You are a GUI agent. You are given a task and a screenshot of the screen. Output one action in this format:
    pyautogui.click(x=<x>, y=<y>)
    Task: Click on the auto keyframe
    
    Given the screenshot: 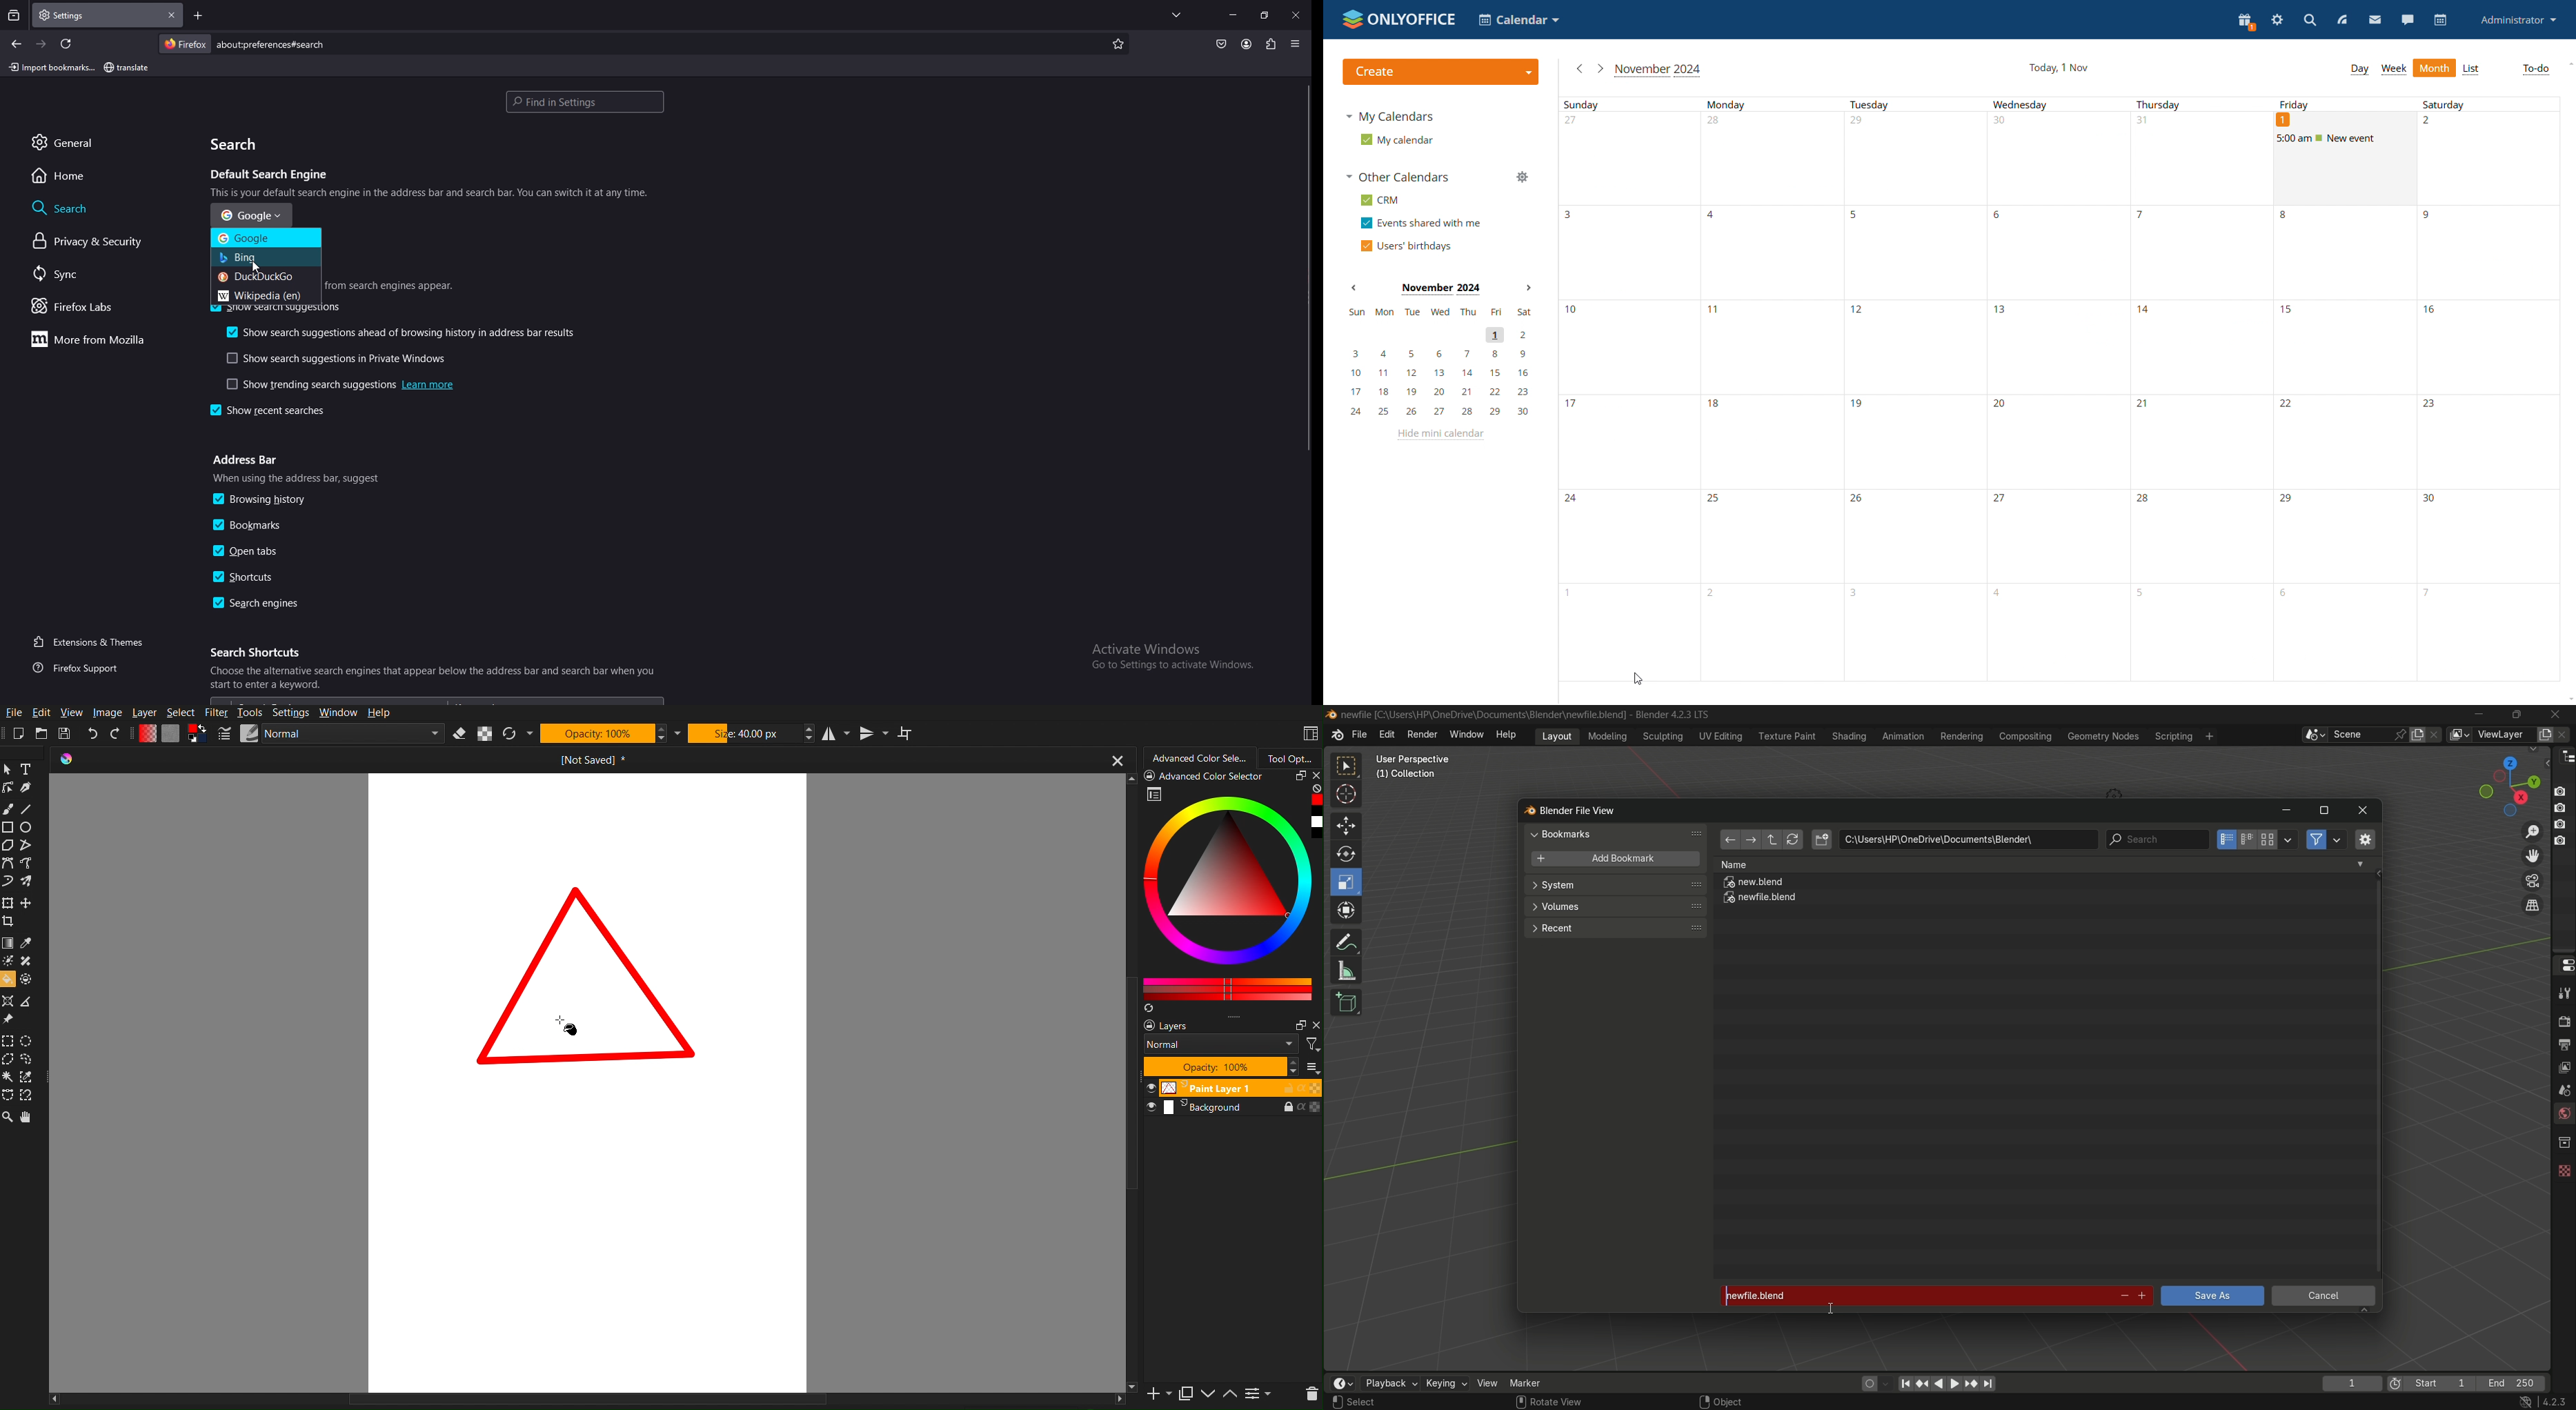 What is the action you would take?
    pyautogui.click(x=1887, y=1383)
    